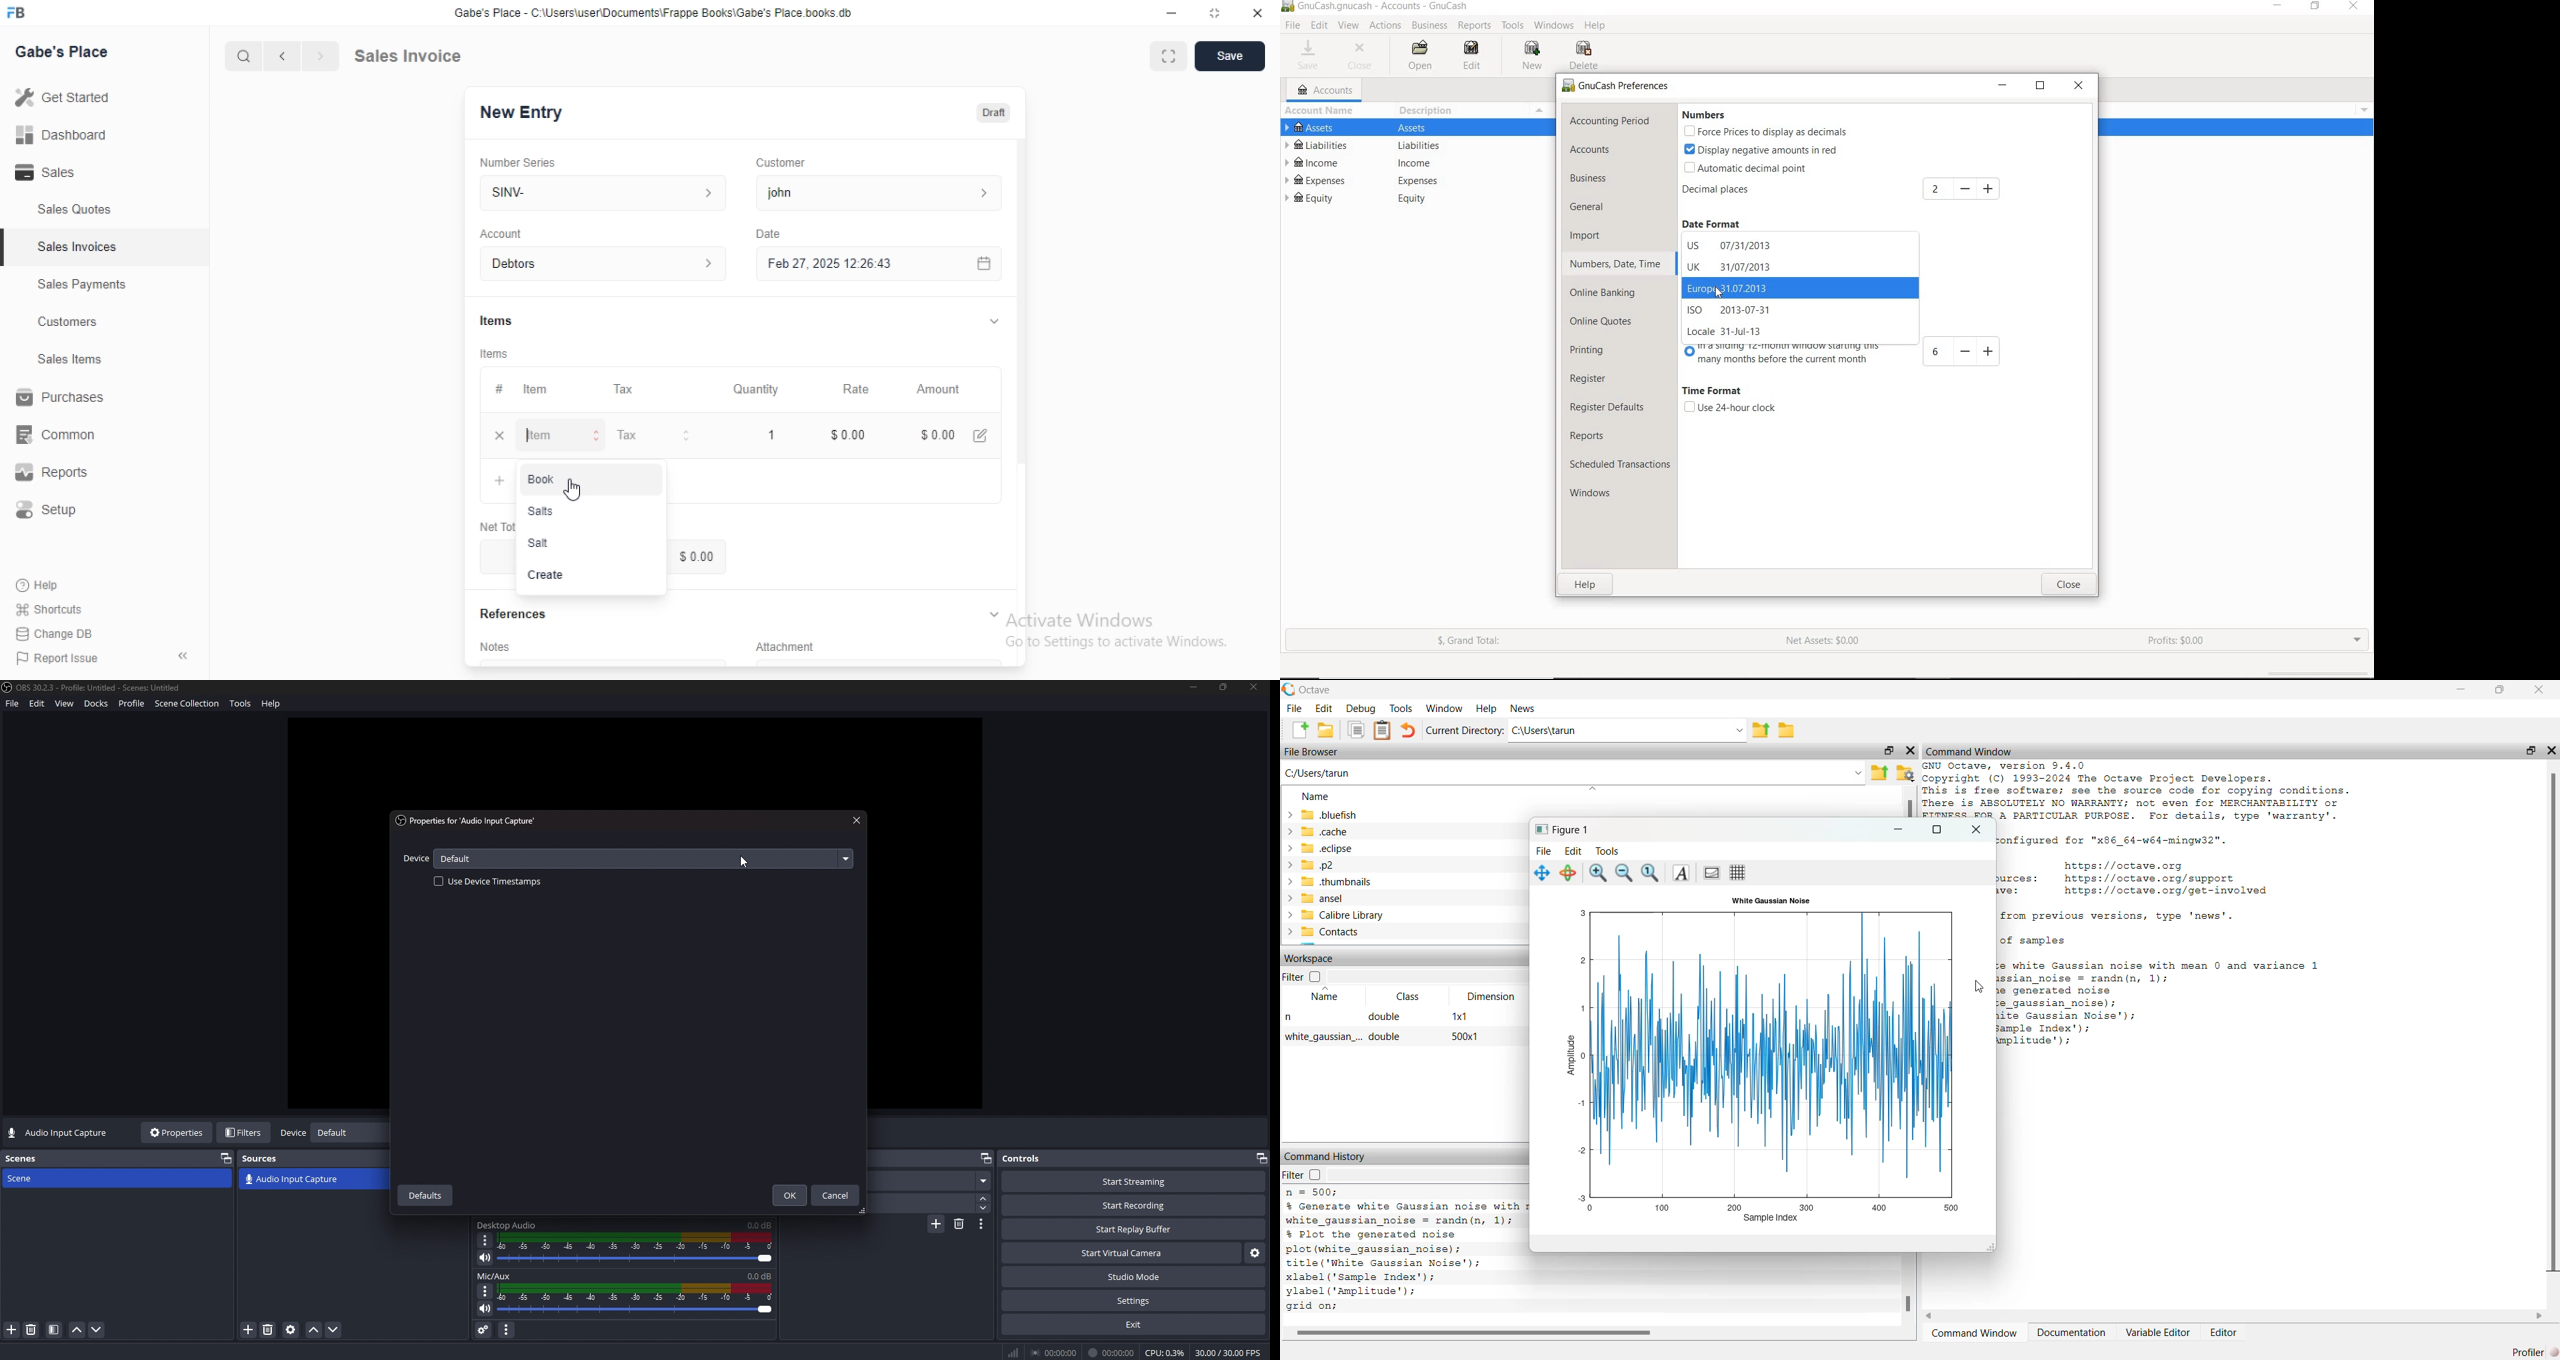 This screenshot has width=2576, height=1372. Describe the element at coordinates (1747, 169) in the screenshot. I see `automatic decimal points` at that location.